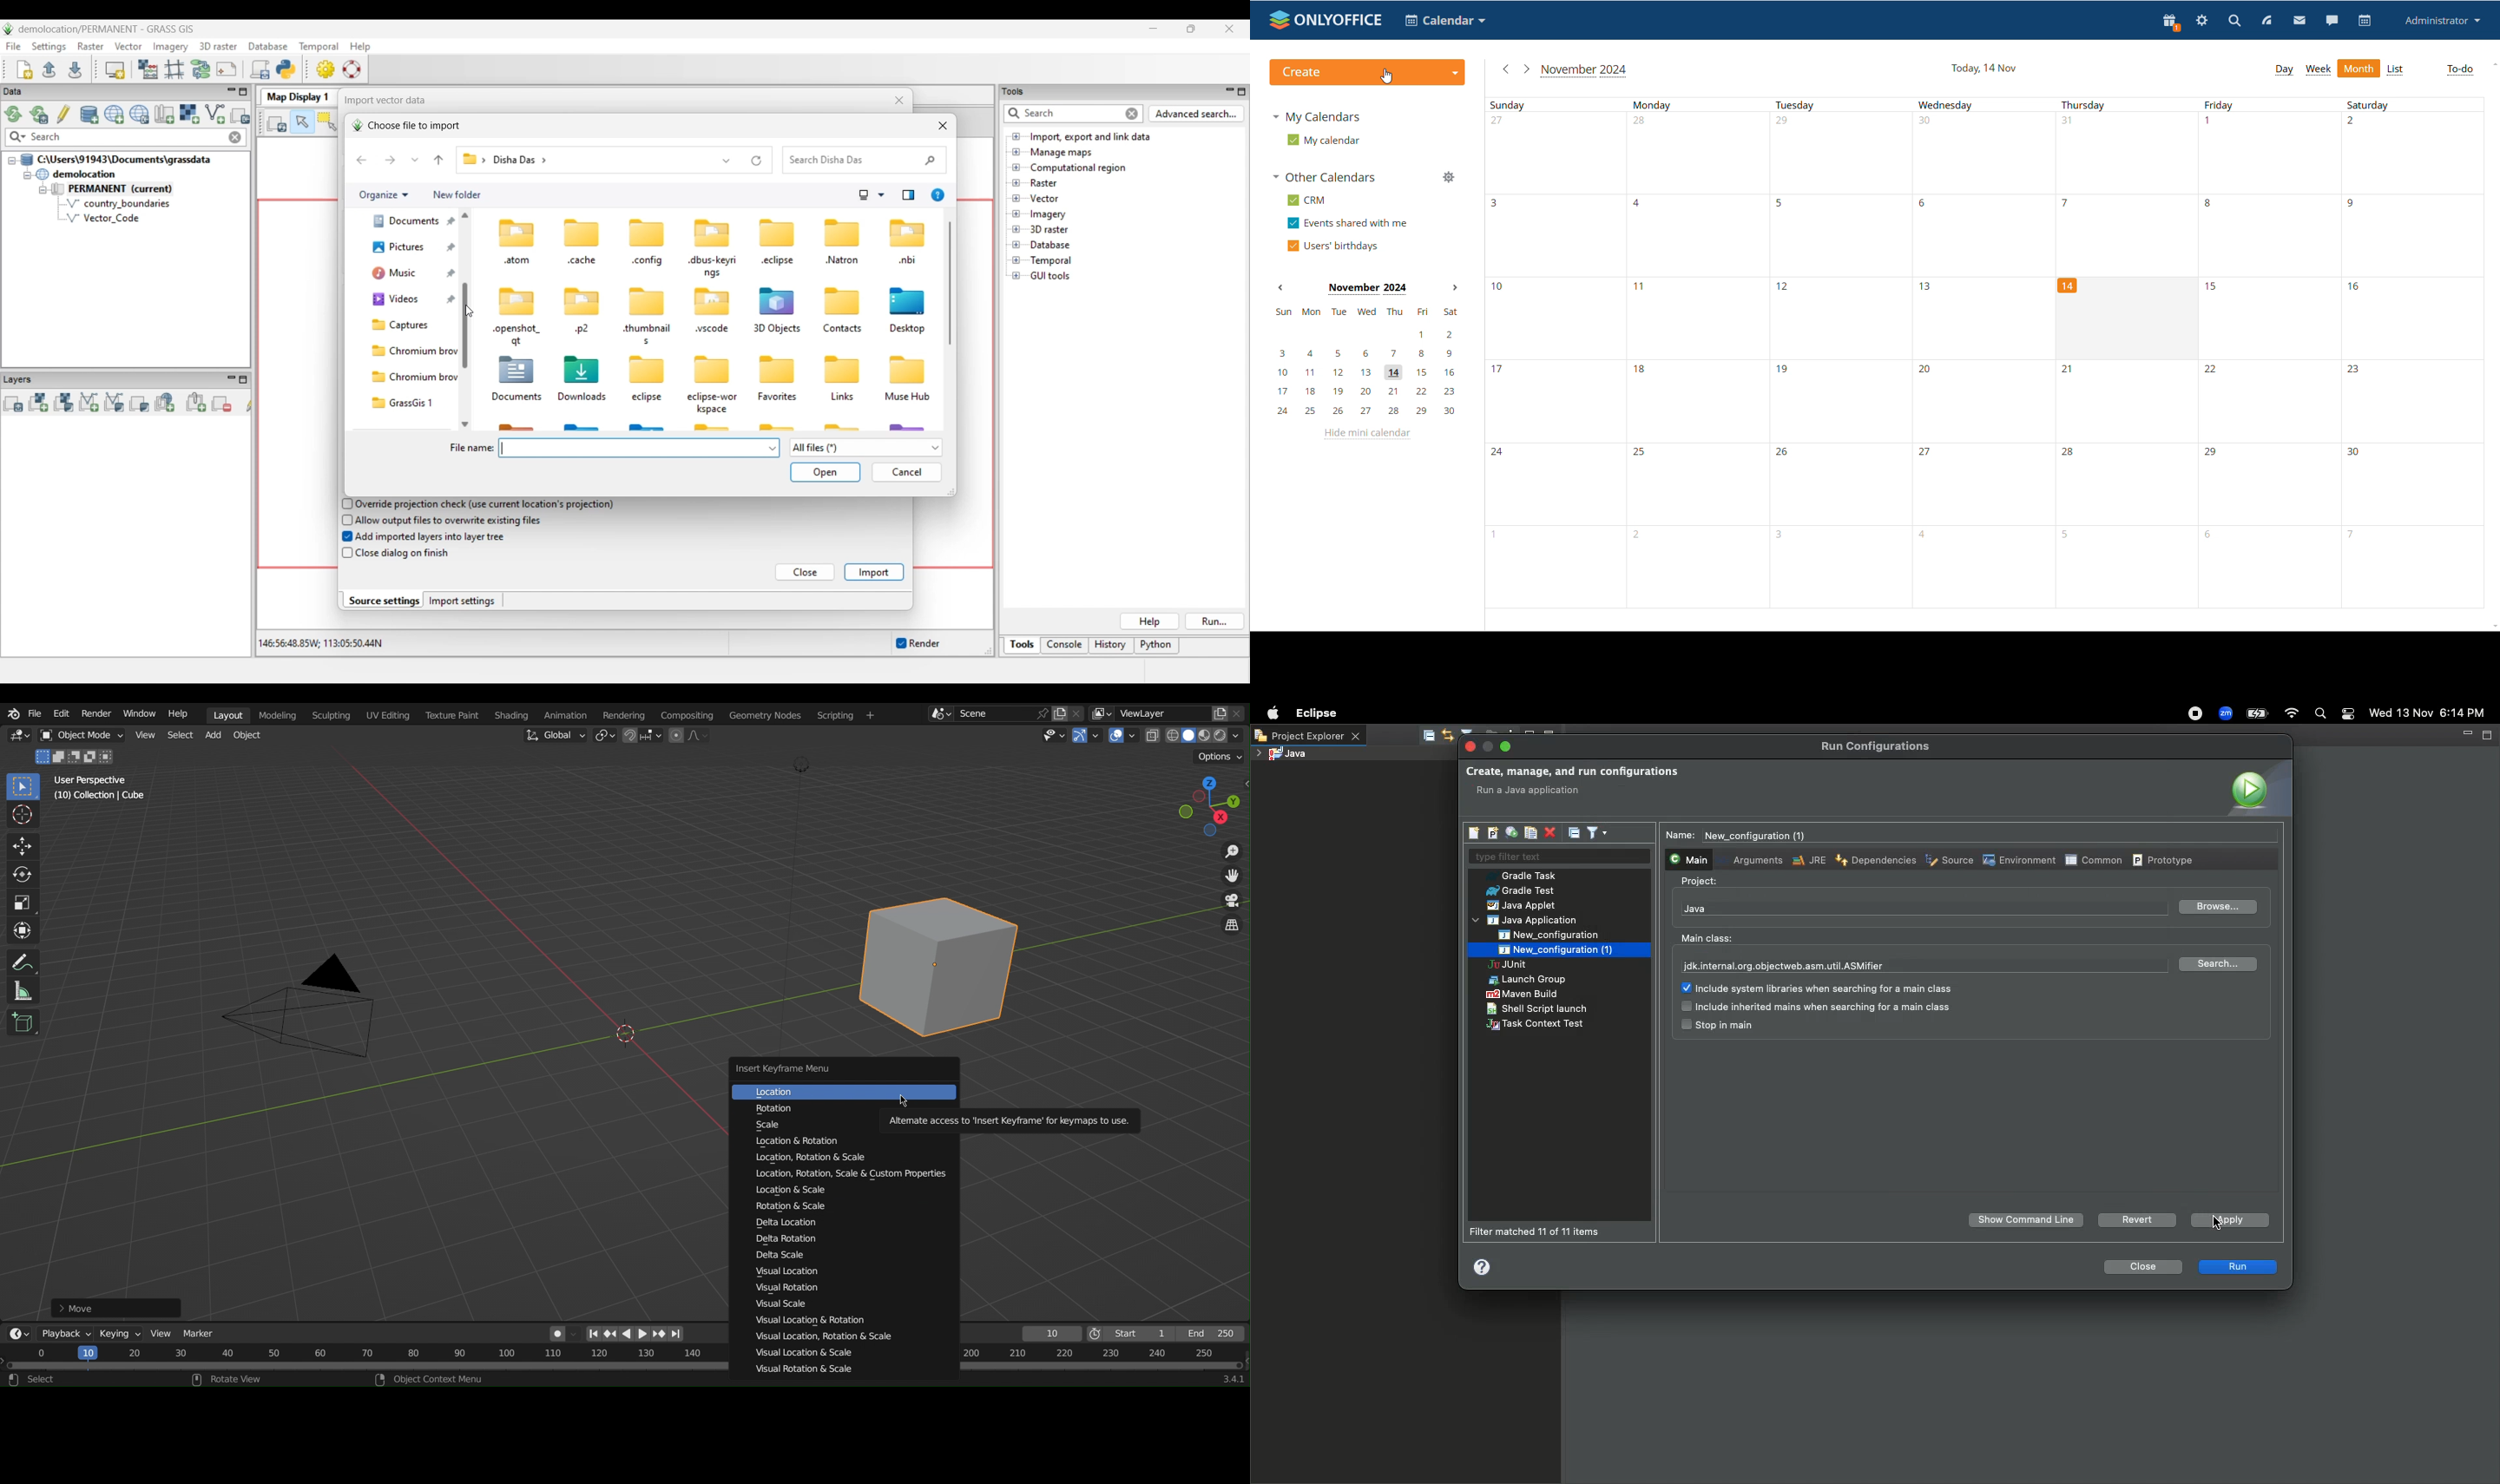 The height and width of the screenshot is (1484, 2520). I want to click on Previous, so click(609, 1334).